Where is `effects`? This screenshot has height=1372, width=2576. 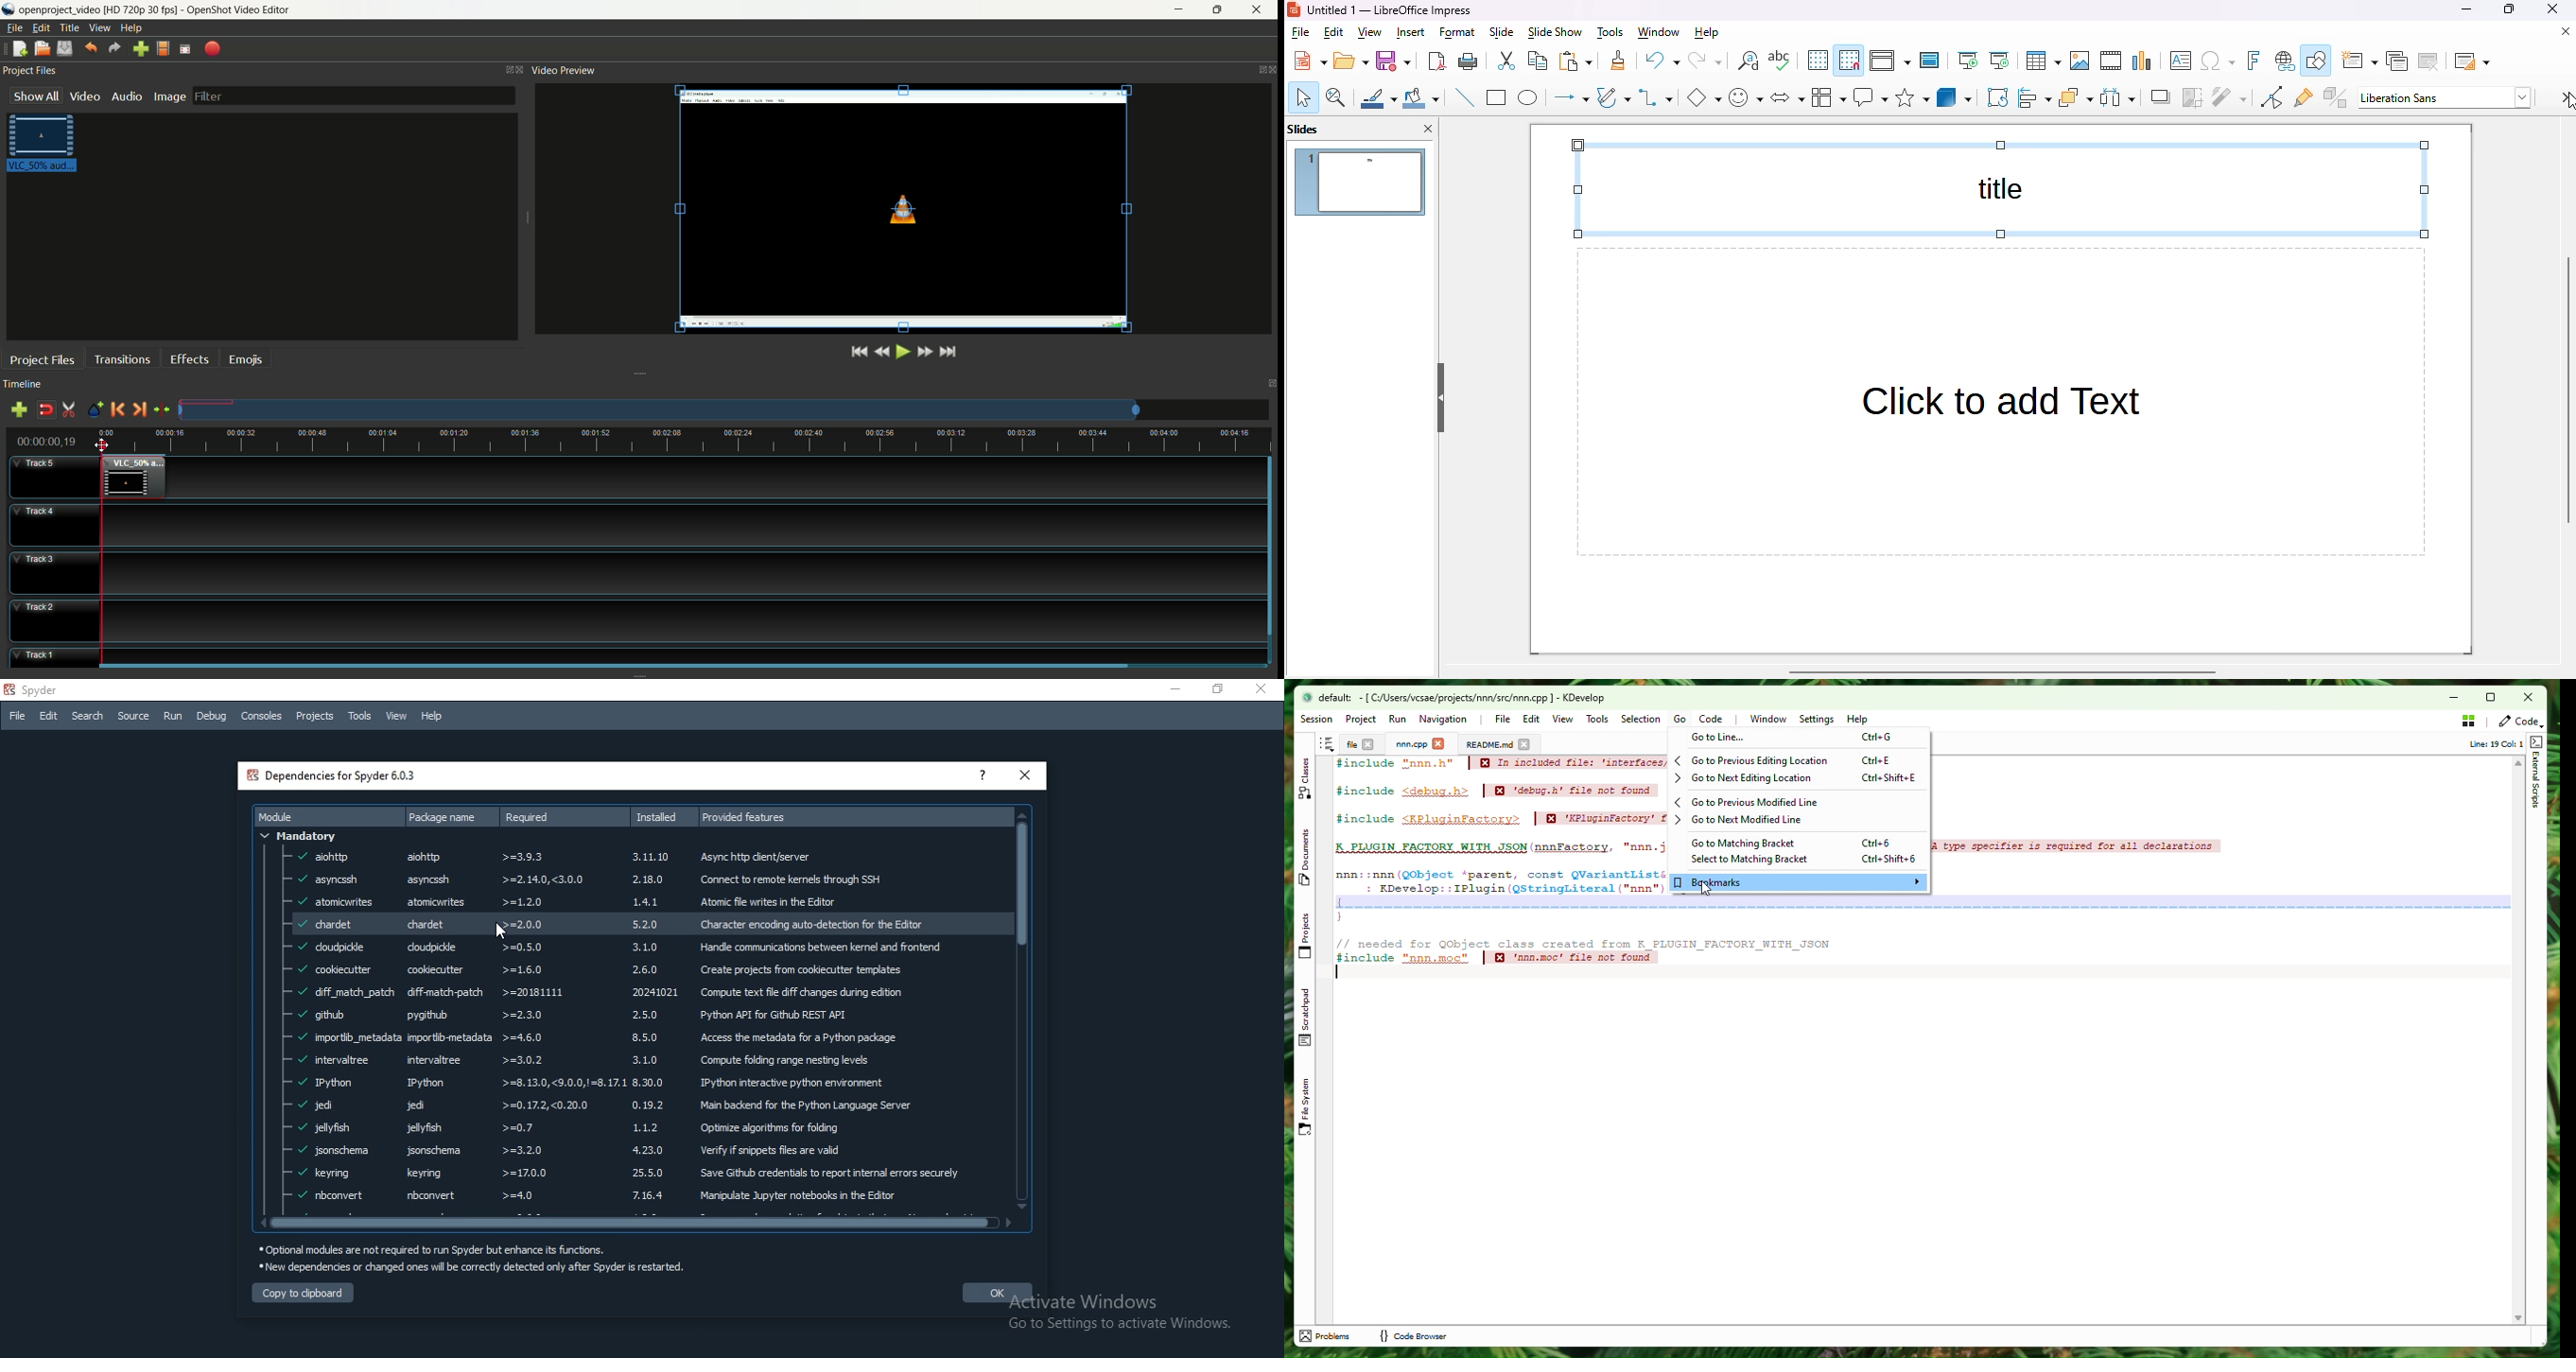
effects is located at coordinates (190, 357).